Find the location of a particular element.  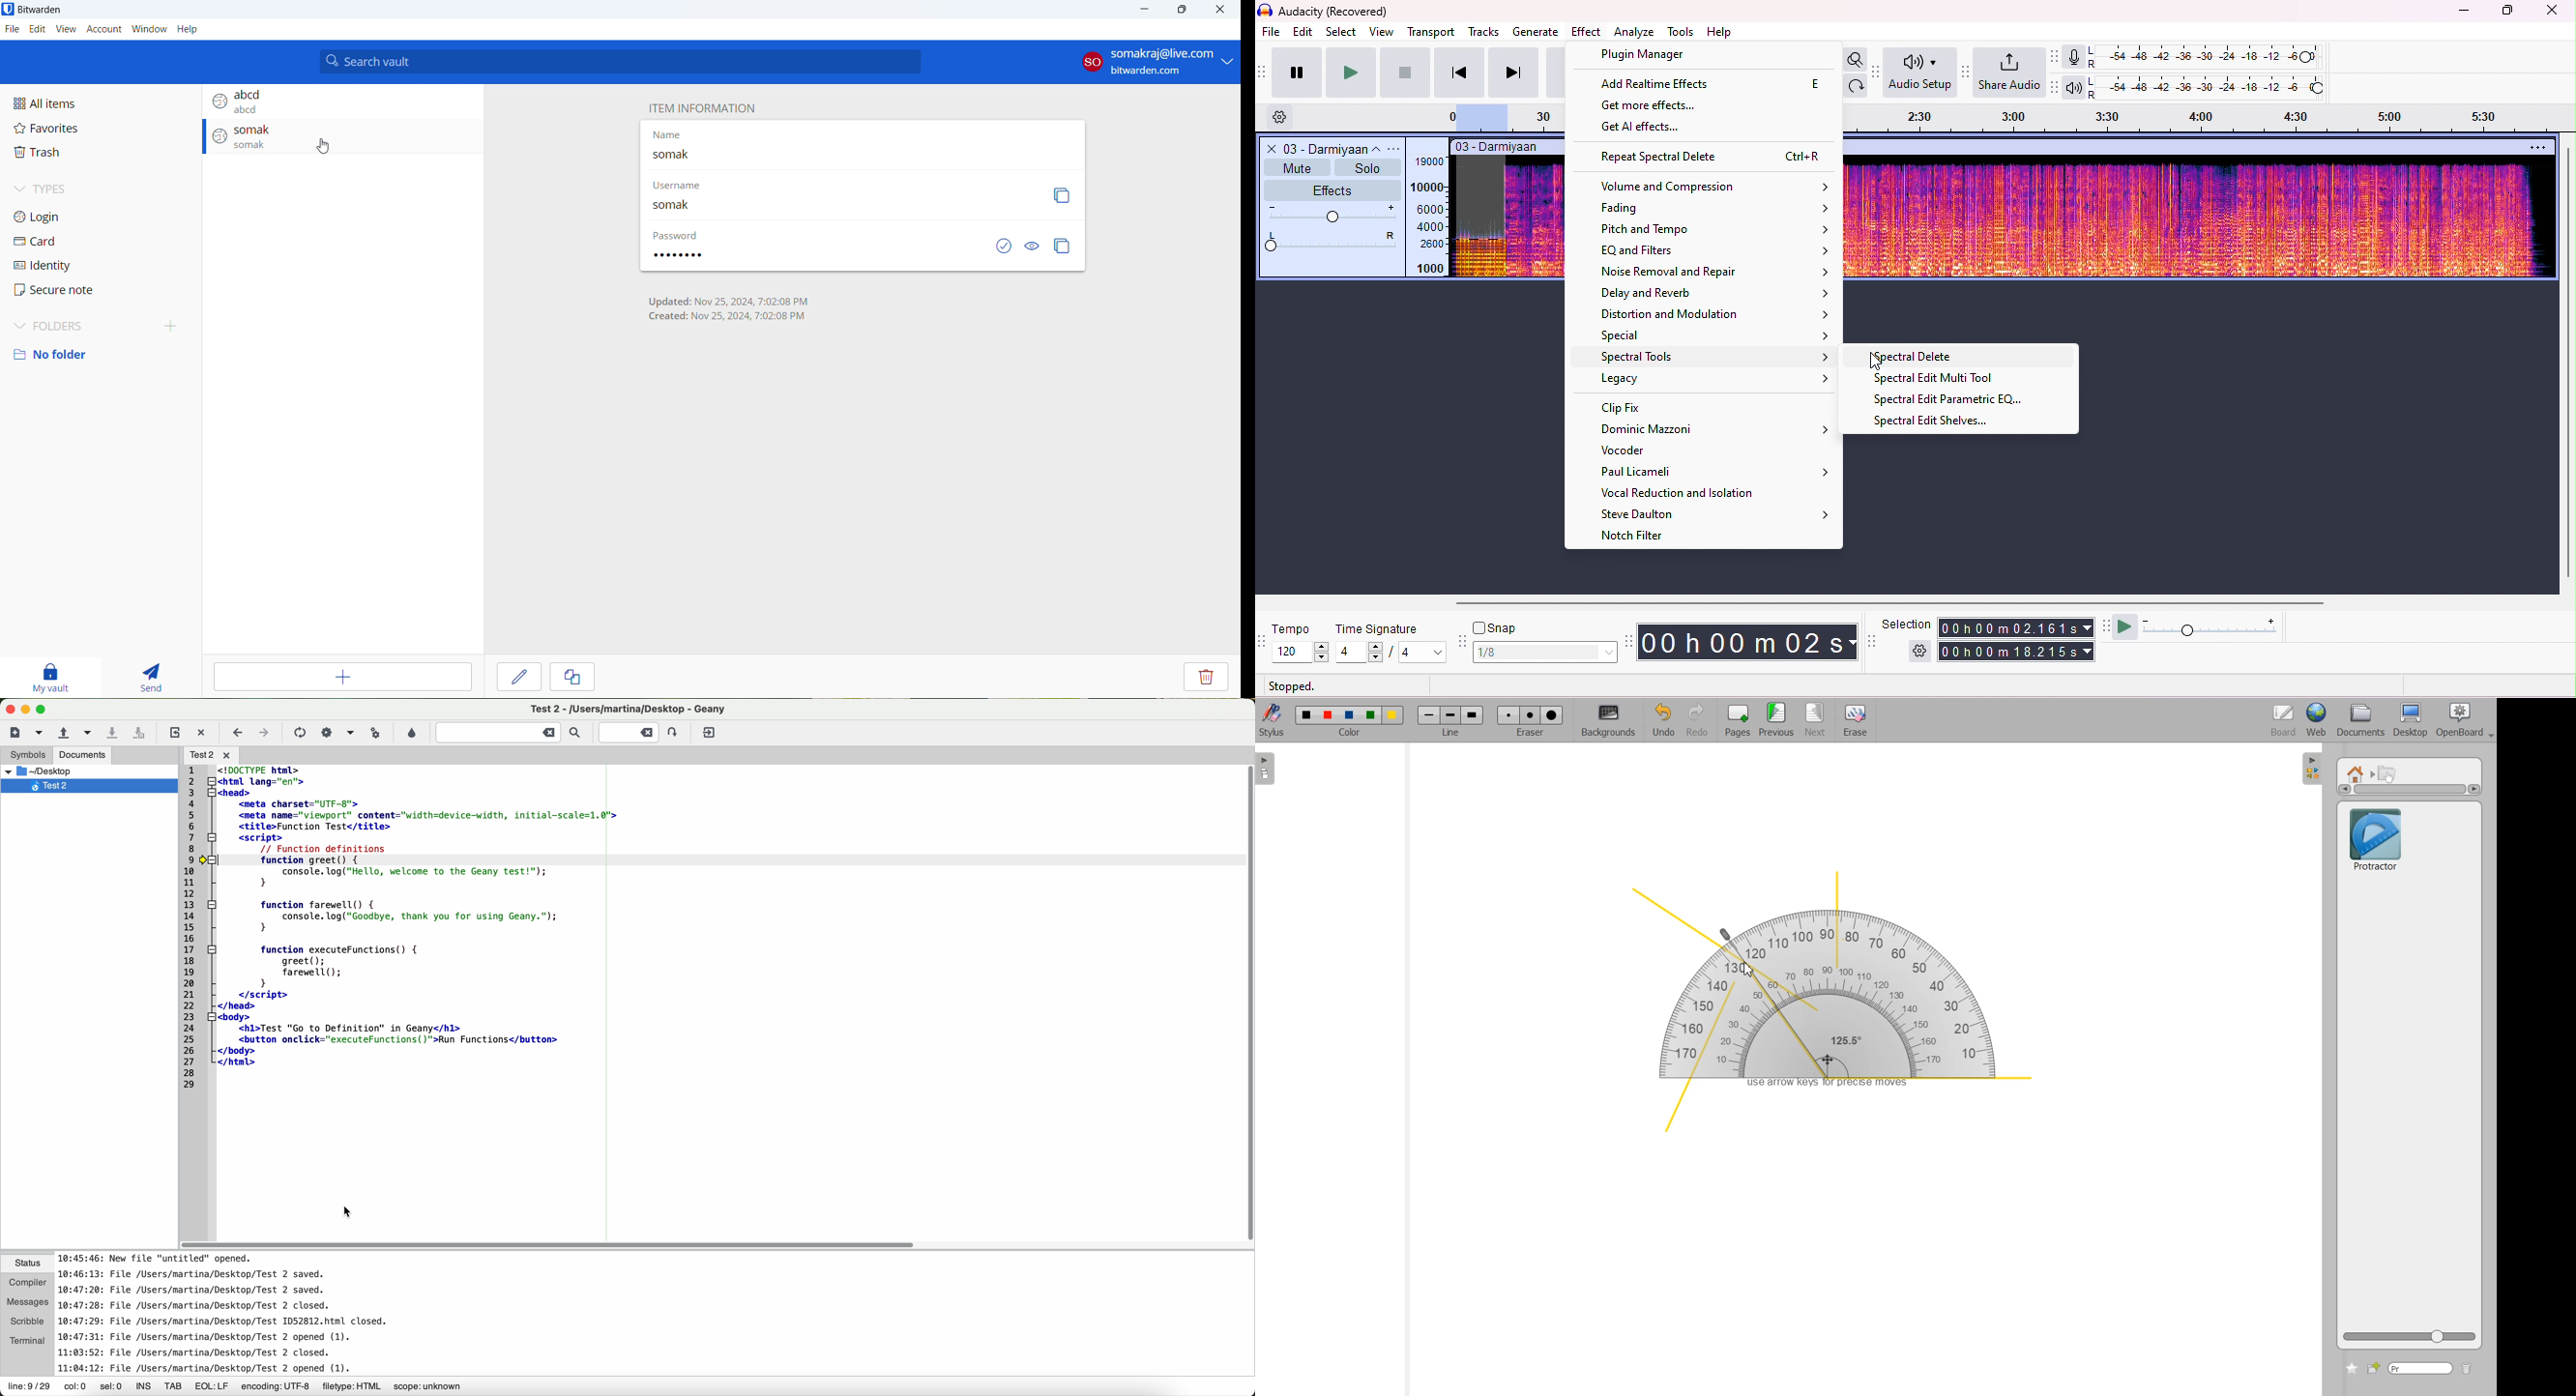

generate is located at coordinates (1537, 32).